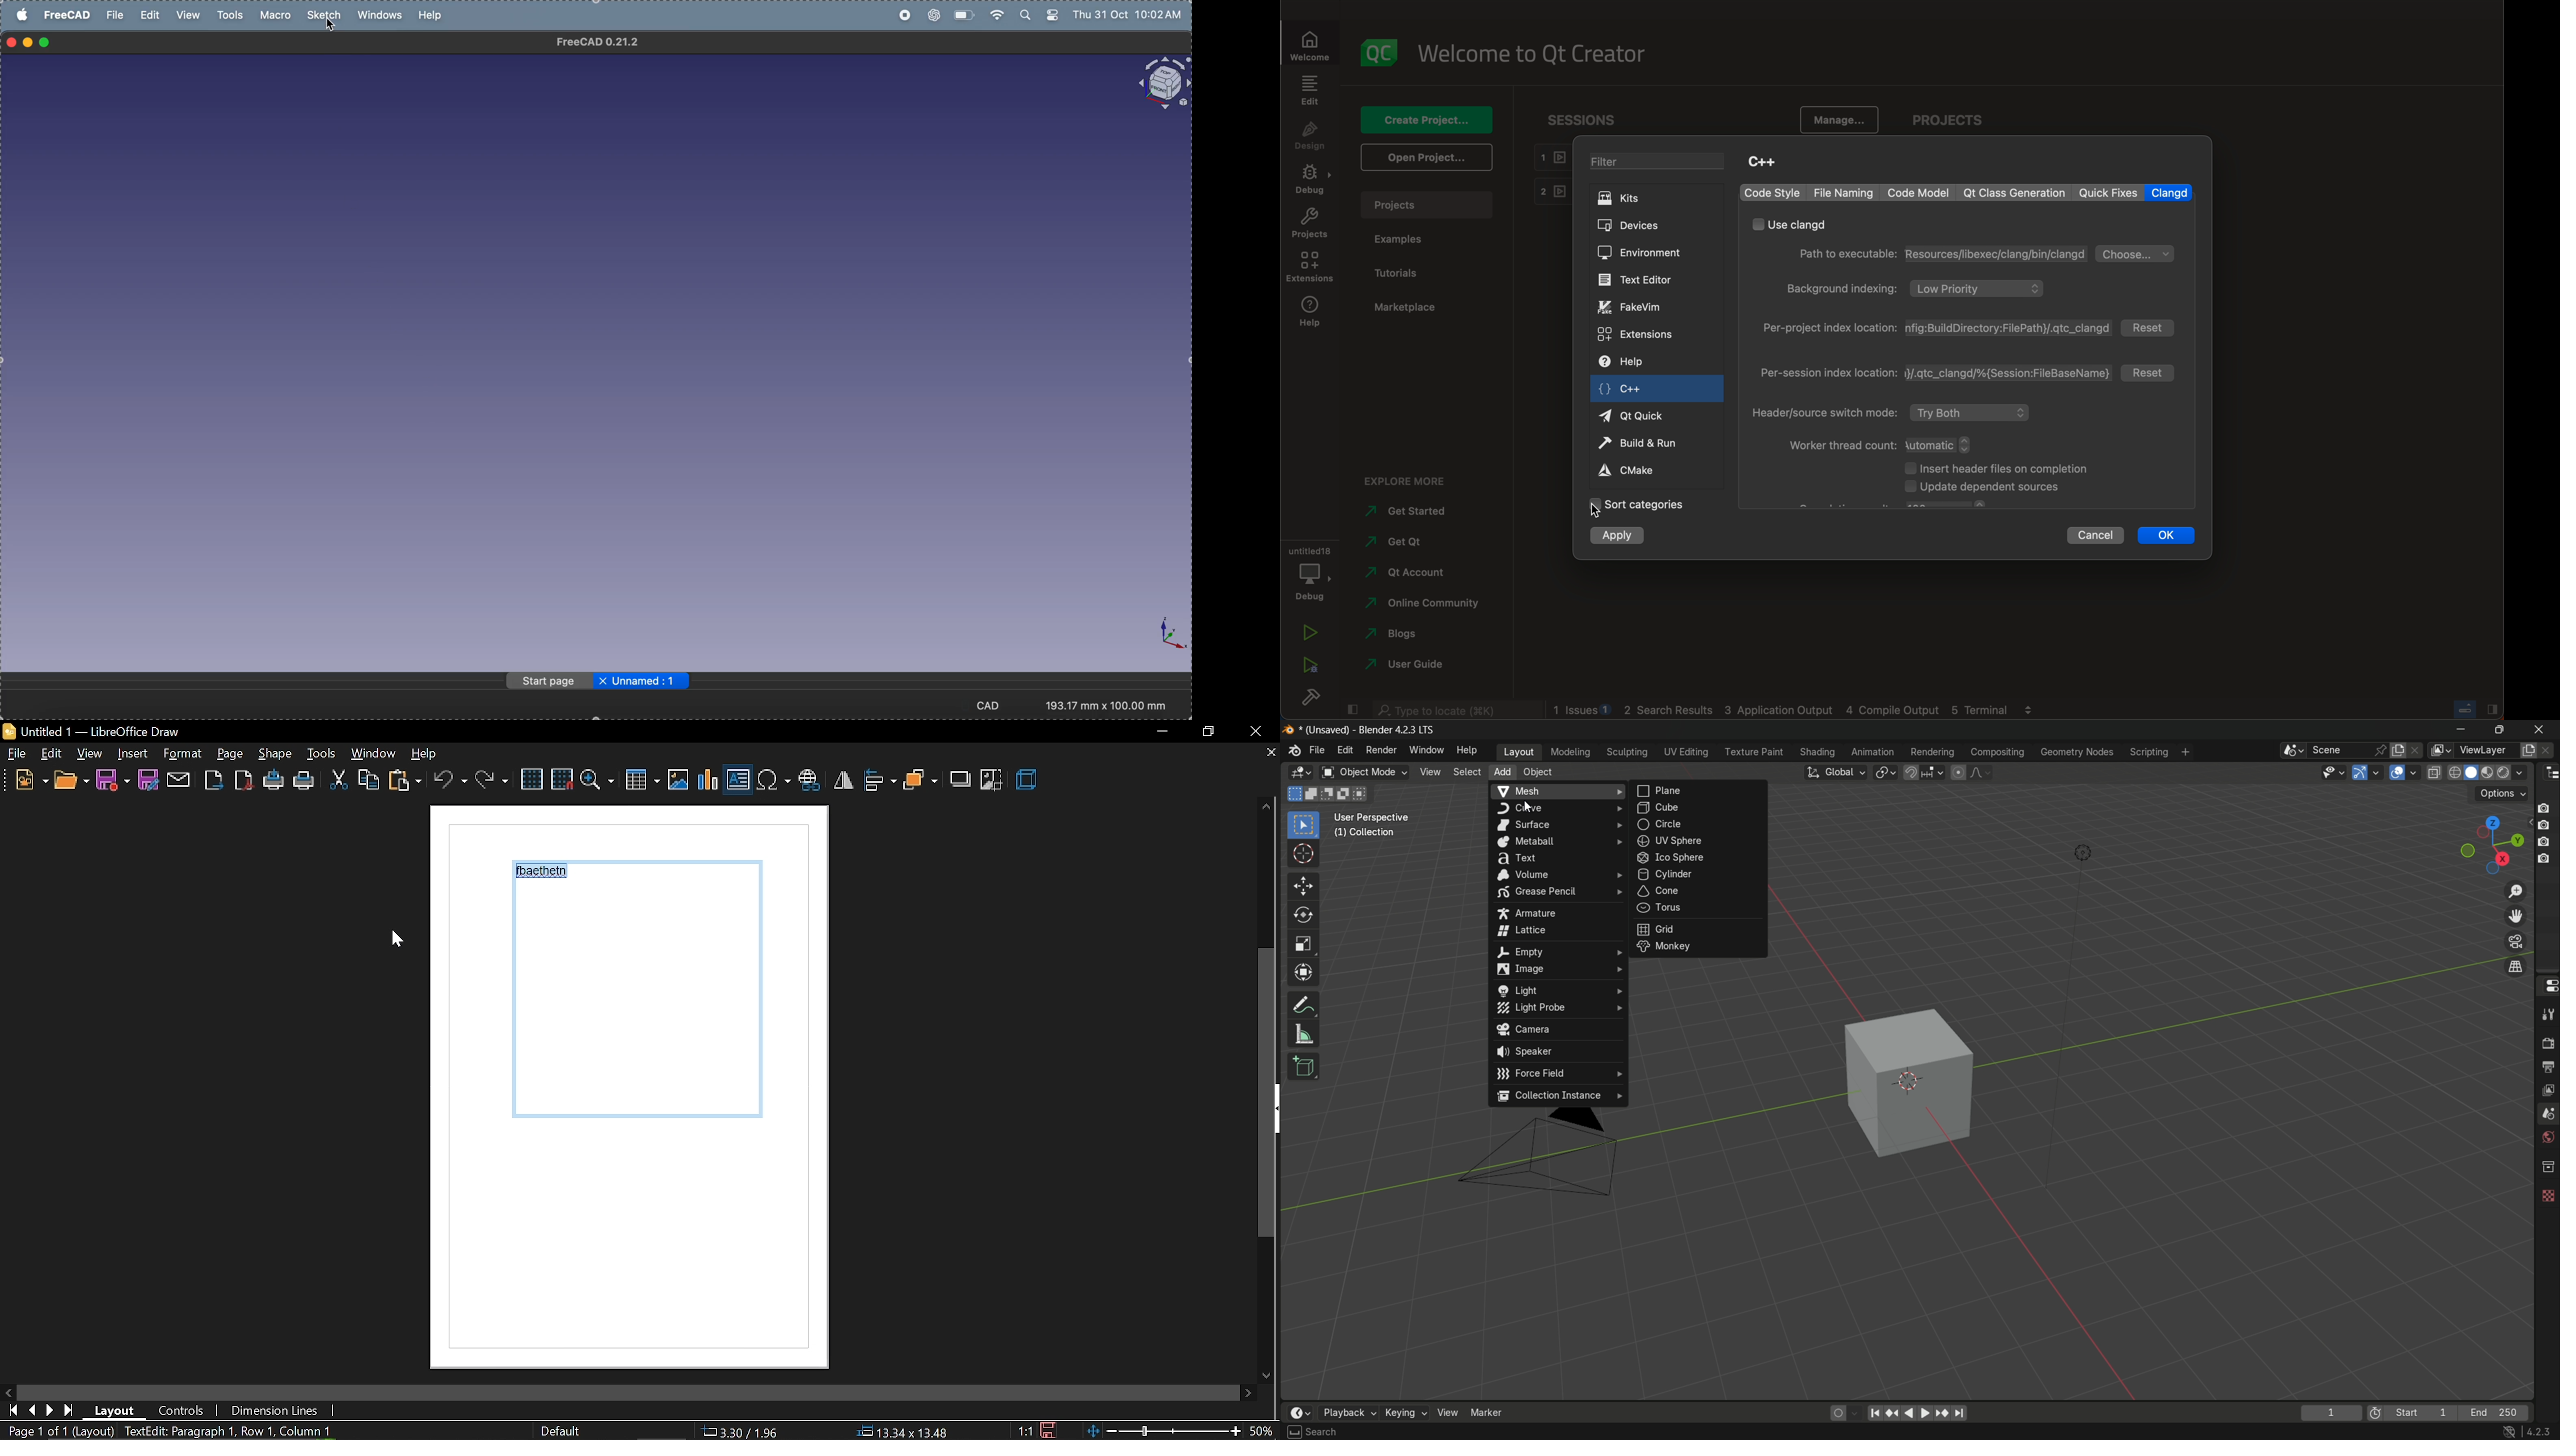  Describe the element at coordinates (1700, 791) in the screenshot. I see `plane` at that location.